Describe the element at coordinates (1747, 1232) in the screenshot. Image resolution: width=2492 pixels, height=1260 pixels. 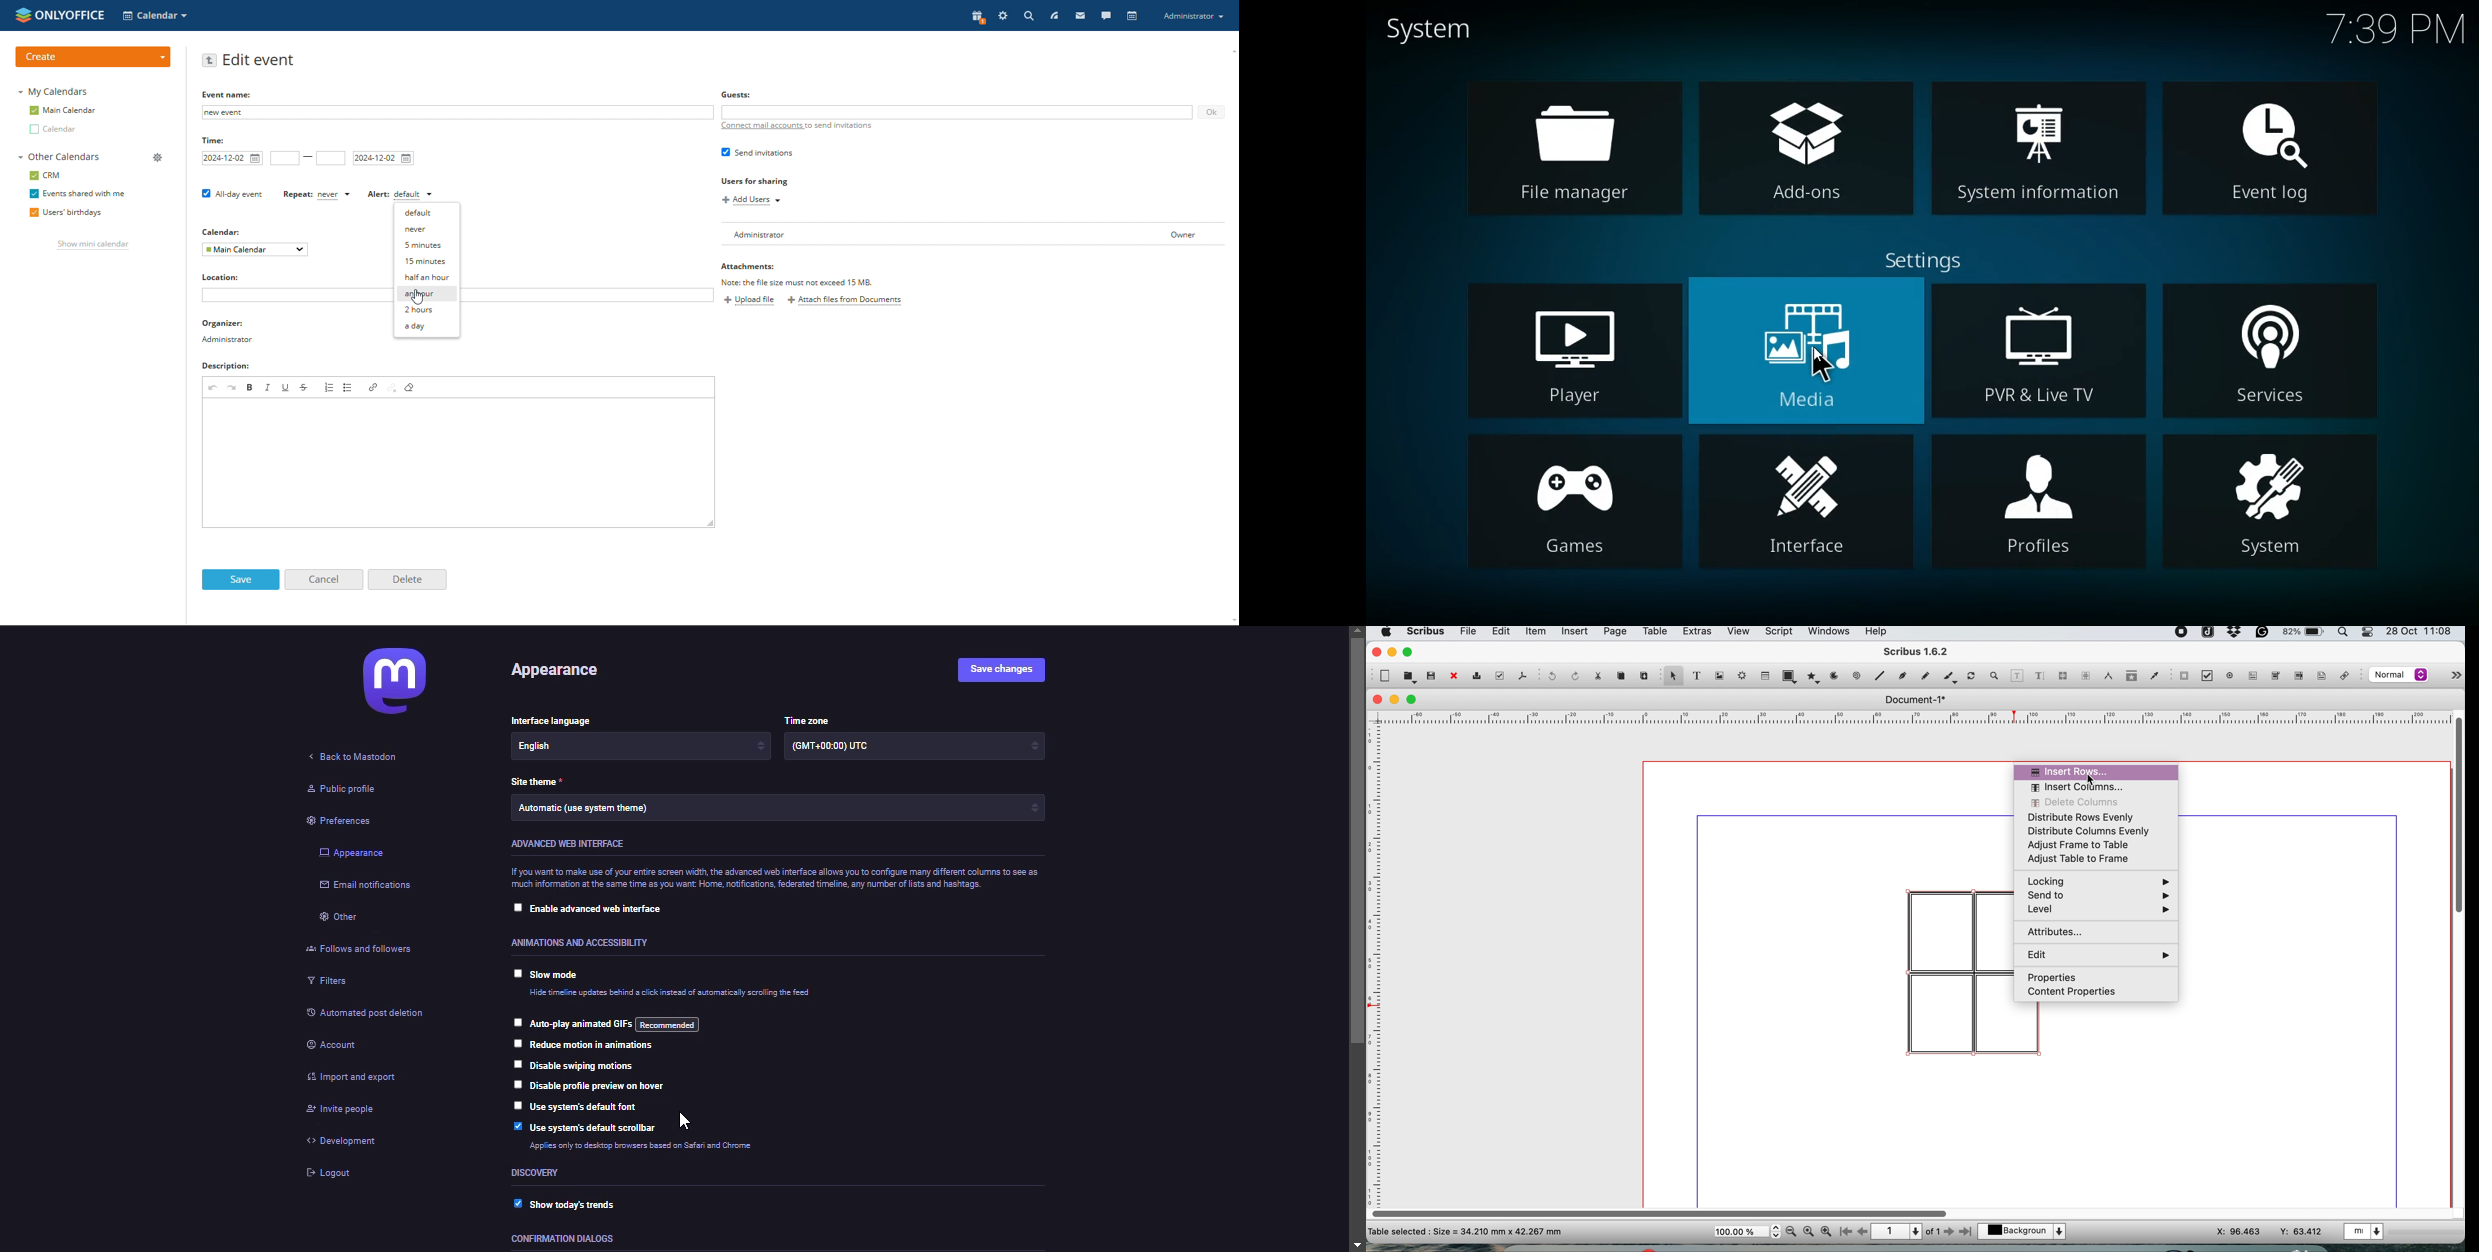
I see `zoom scale` at that location.